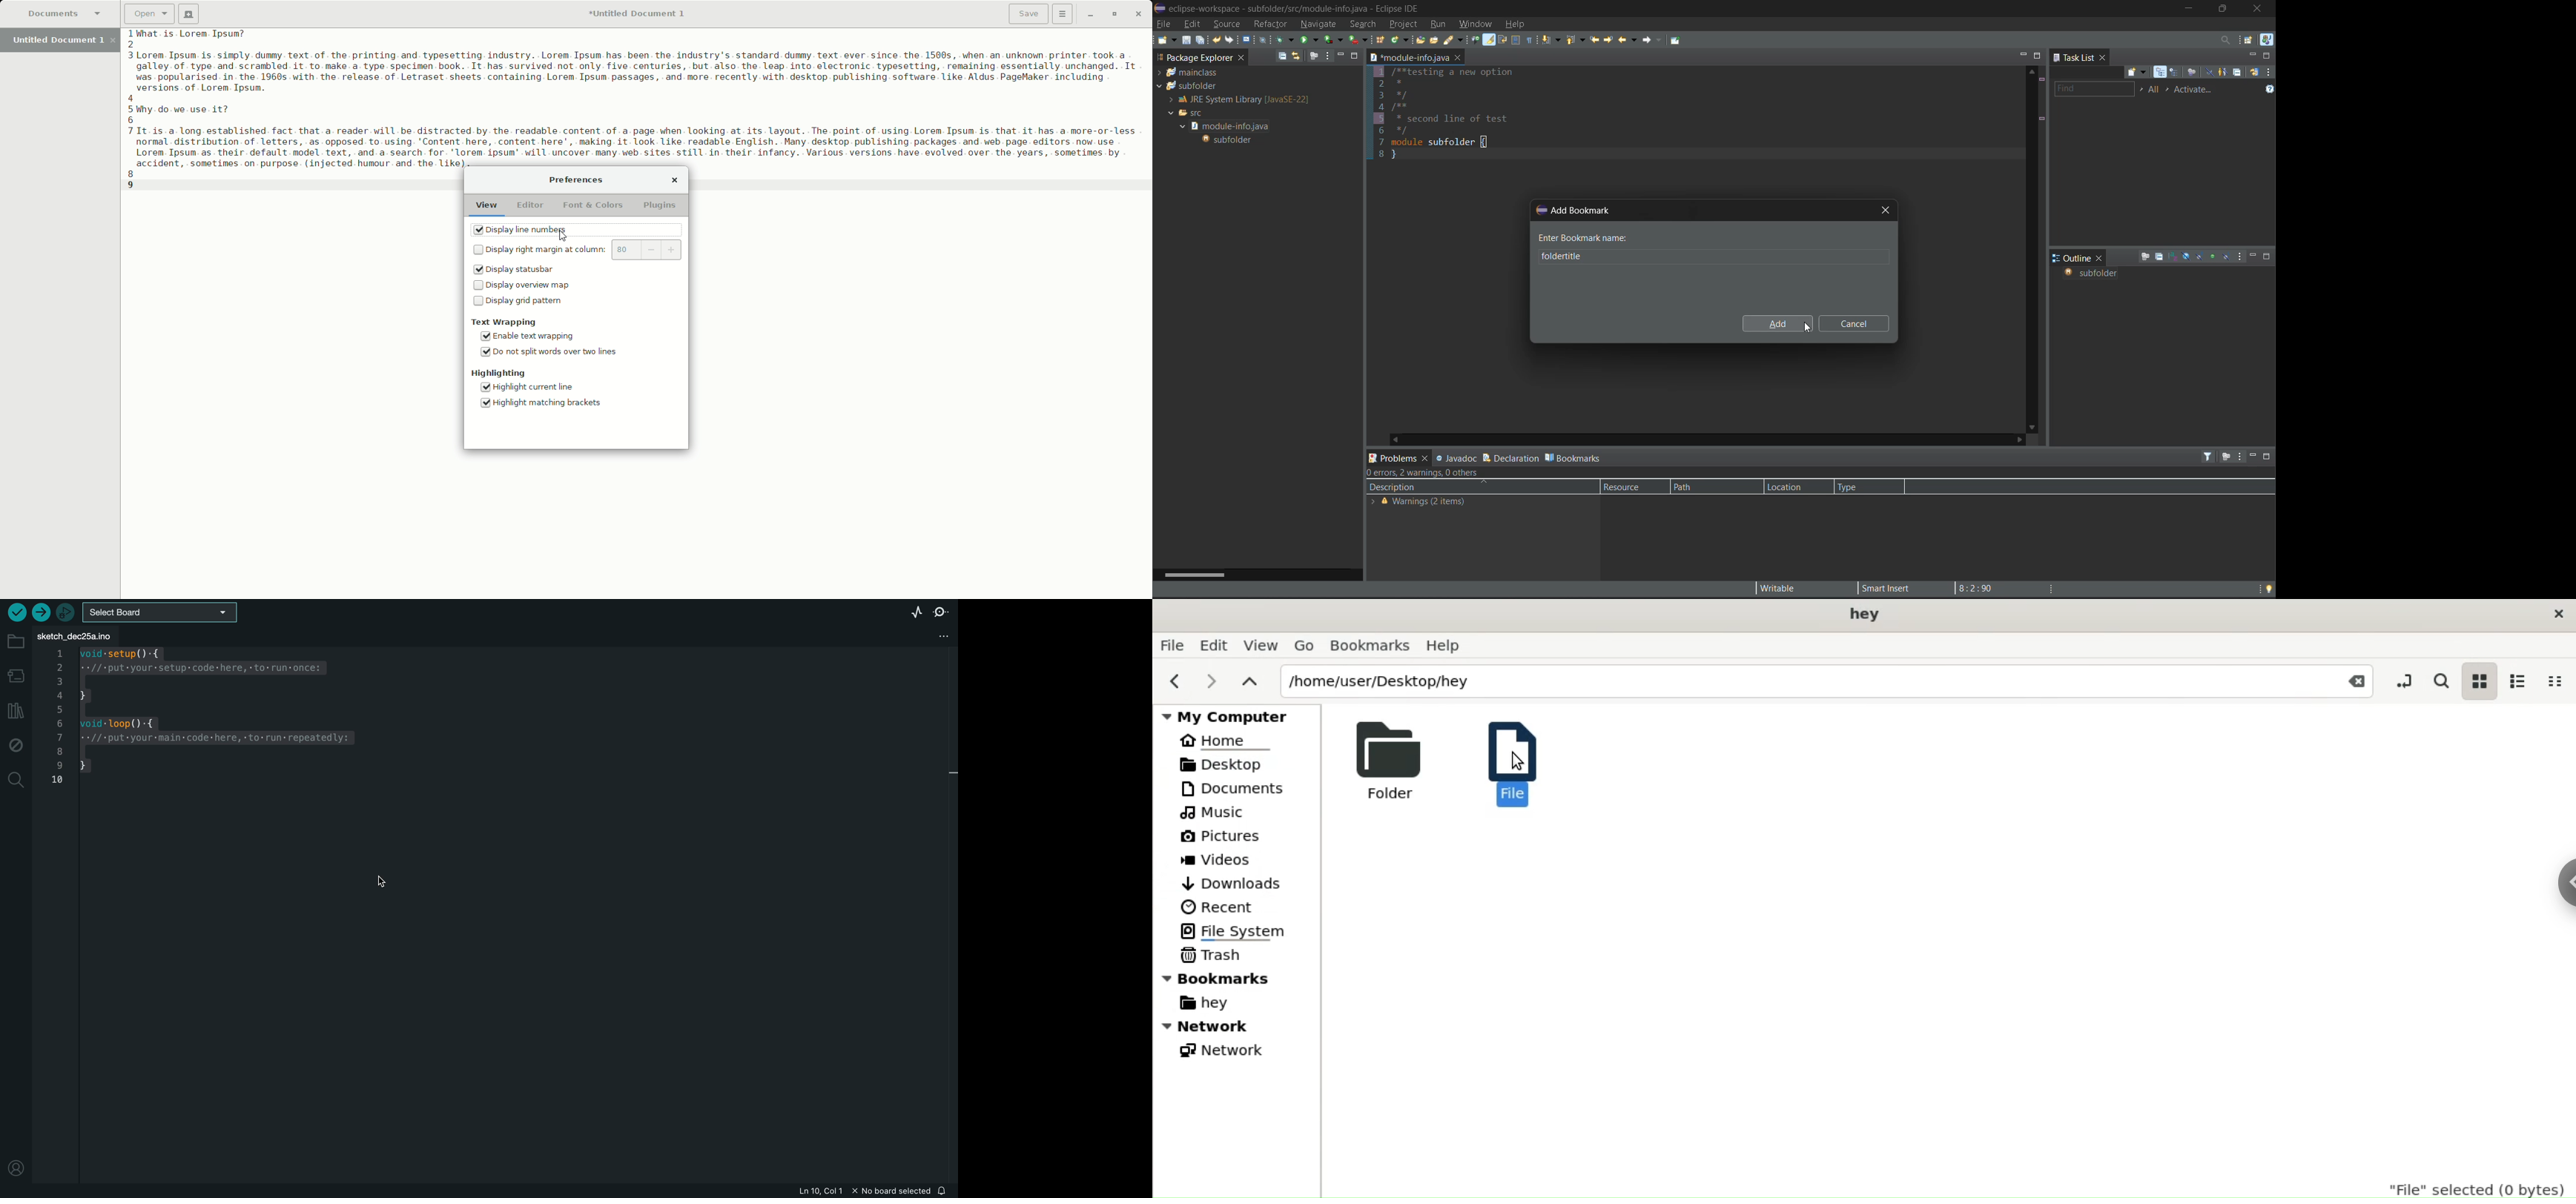 Image resolution: width=2576 pixels, height=1204 pixels. What do you see at coordinates (1190, 73) in the screenshot?
I see `mainclass` at bounding box center [1190, 73].